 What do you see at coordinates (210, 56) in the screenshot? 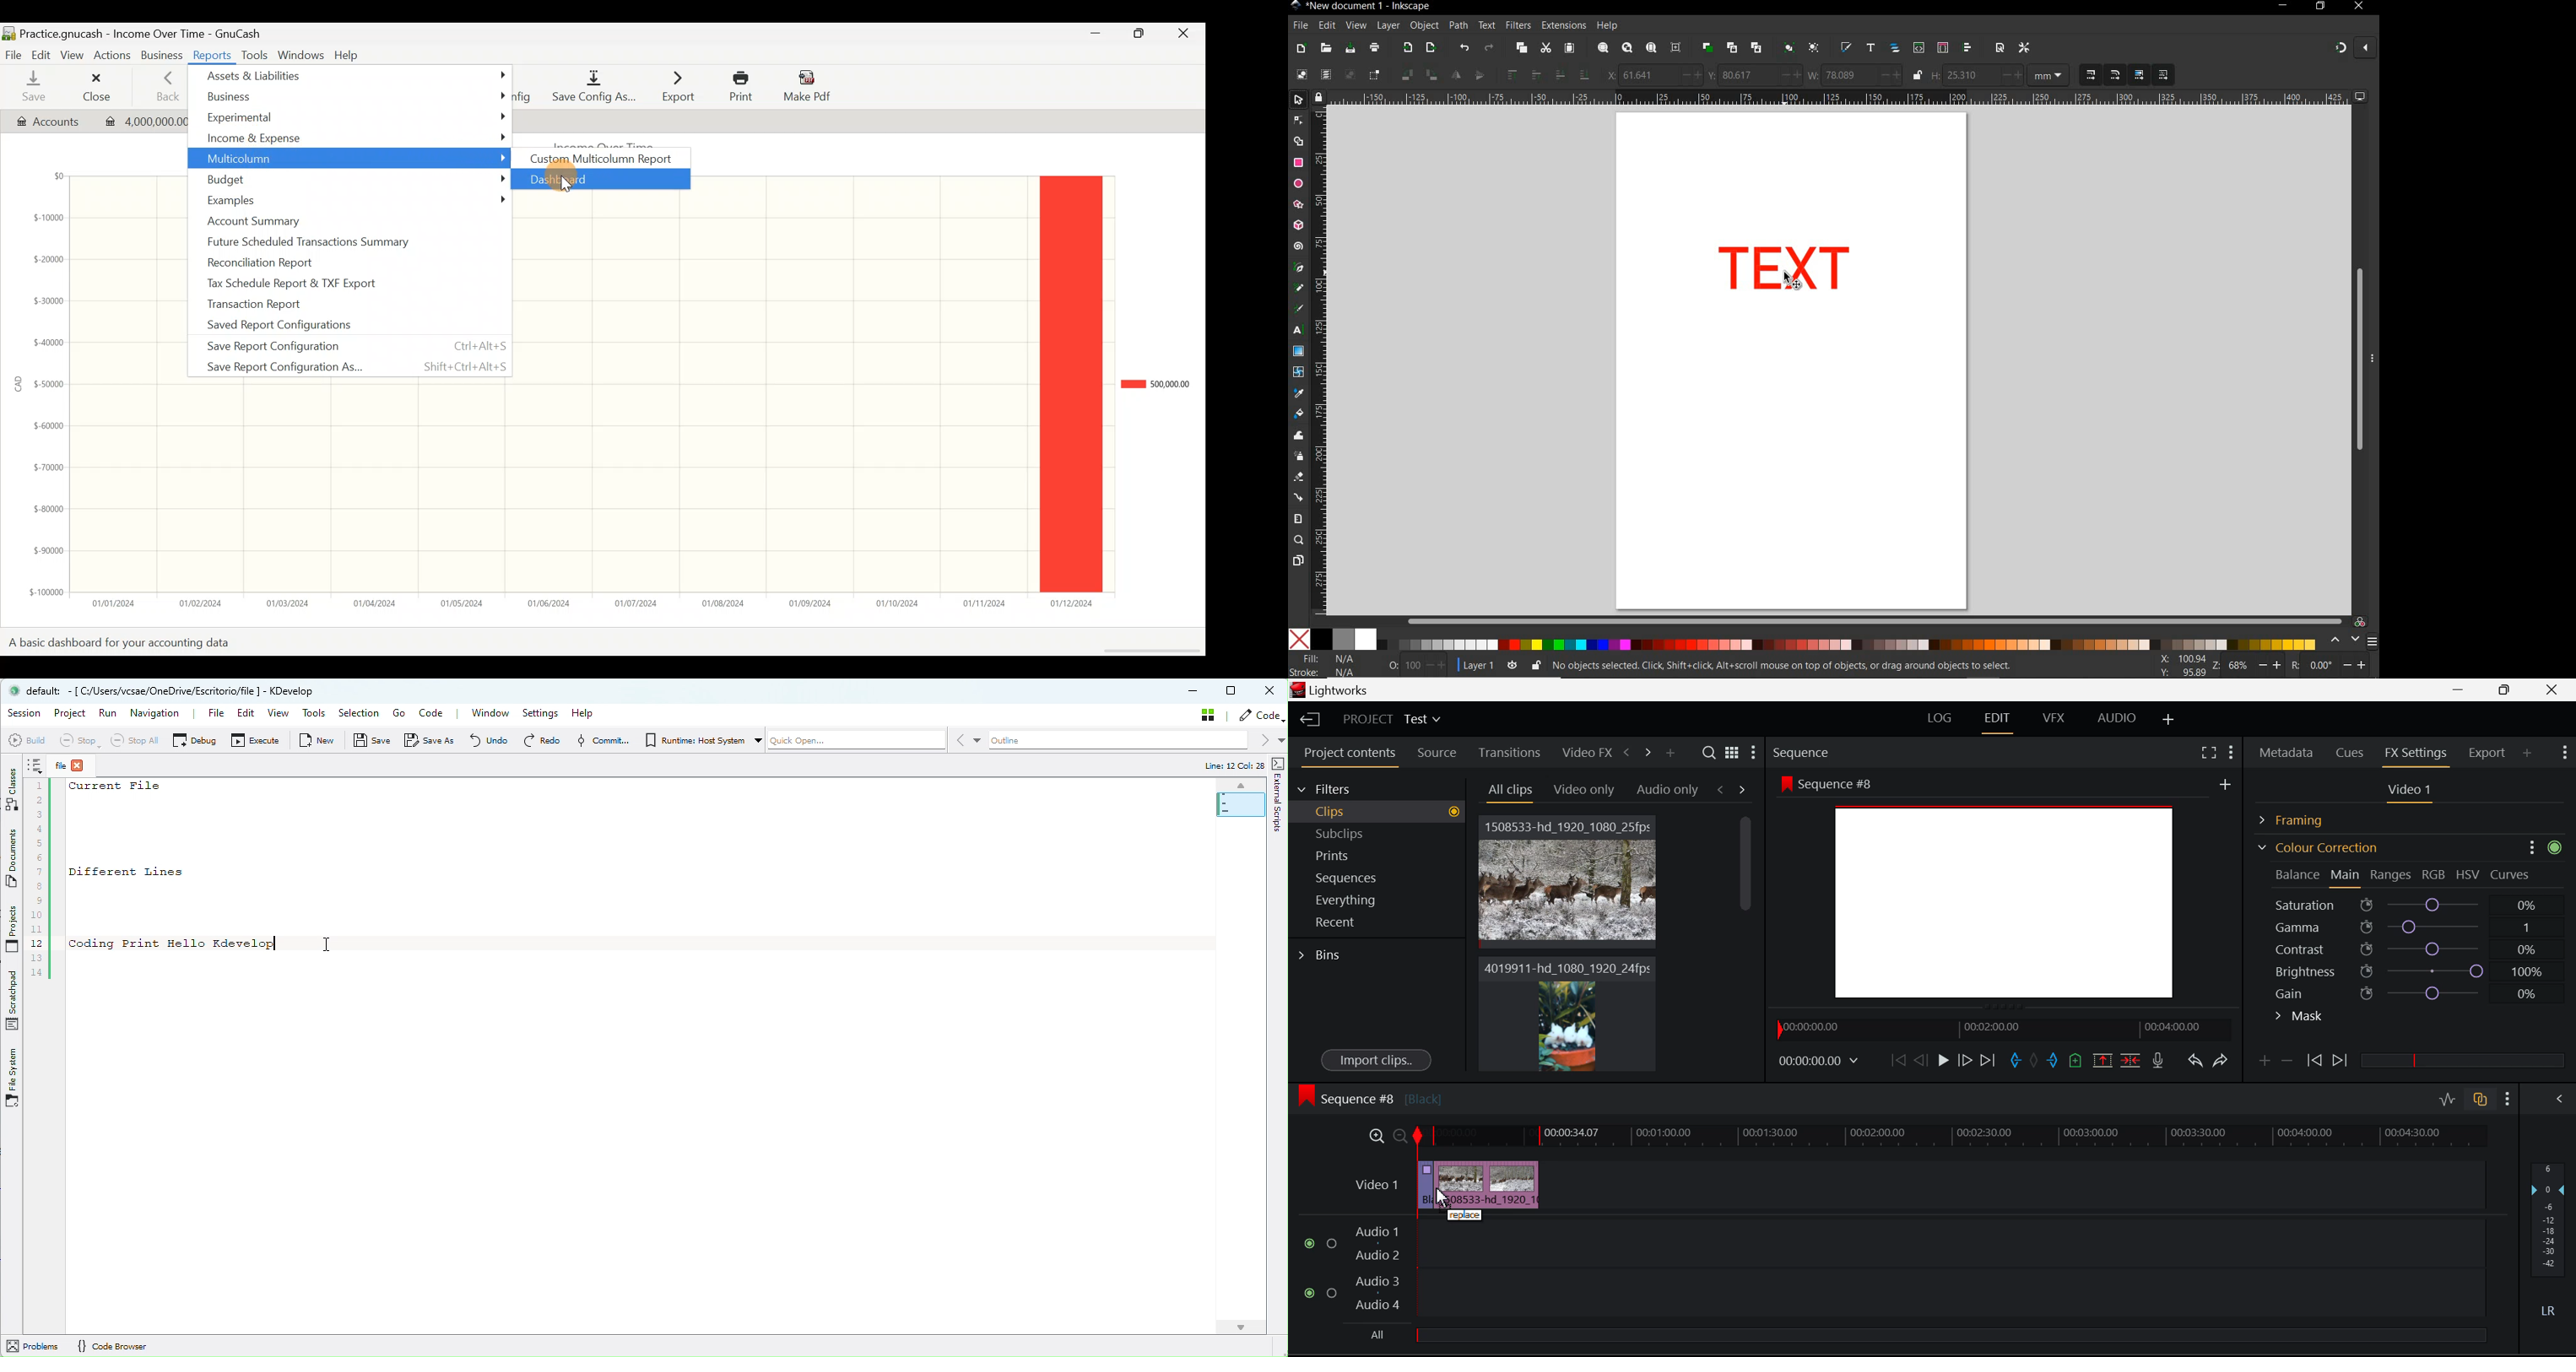
I see `Reports` at bounding box center [210, 56].